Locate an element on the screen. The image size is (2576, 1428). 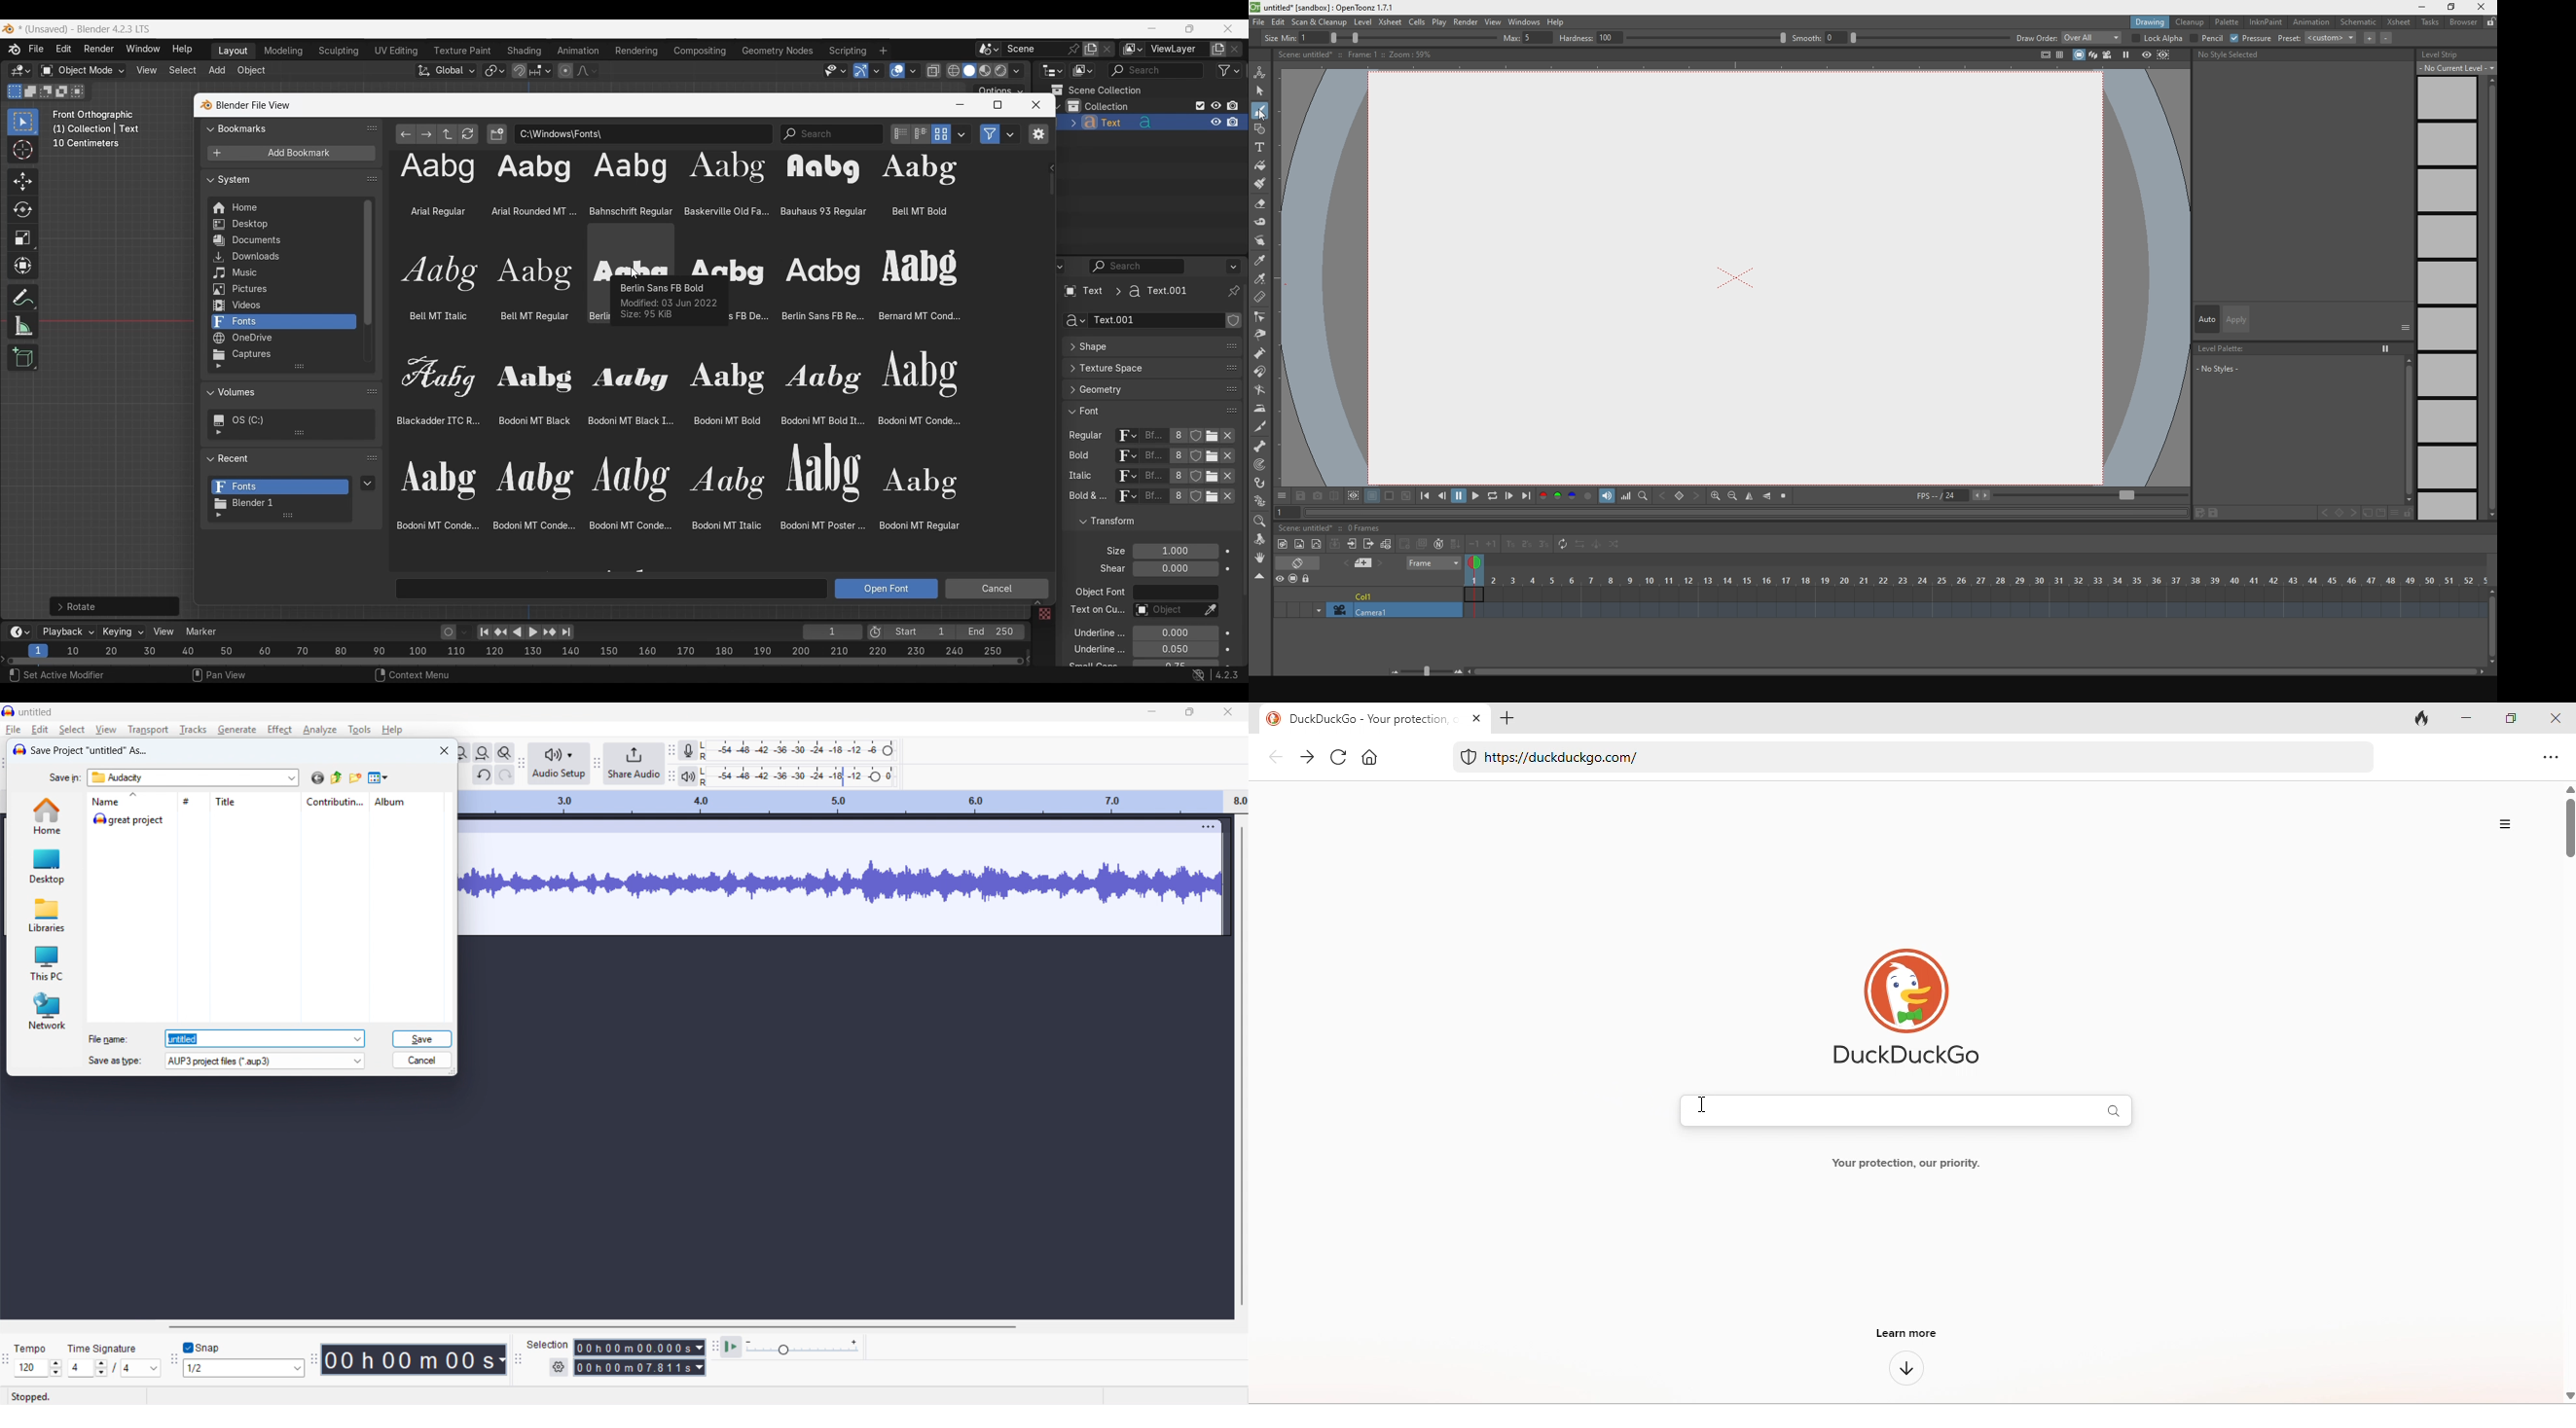
Gizmos is located at coordinates (877, 70).